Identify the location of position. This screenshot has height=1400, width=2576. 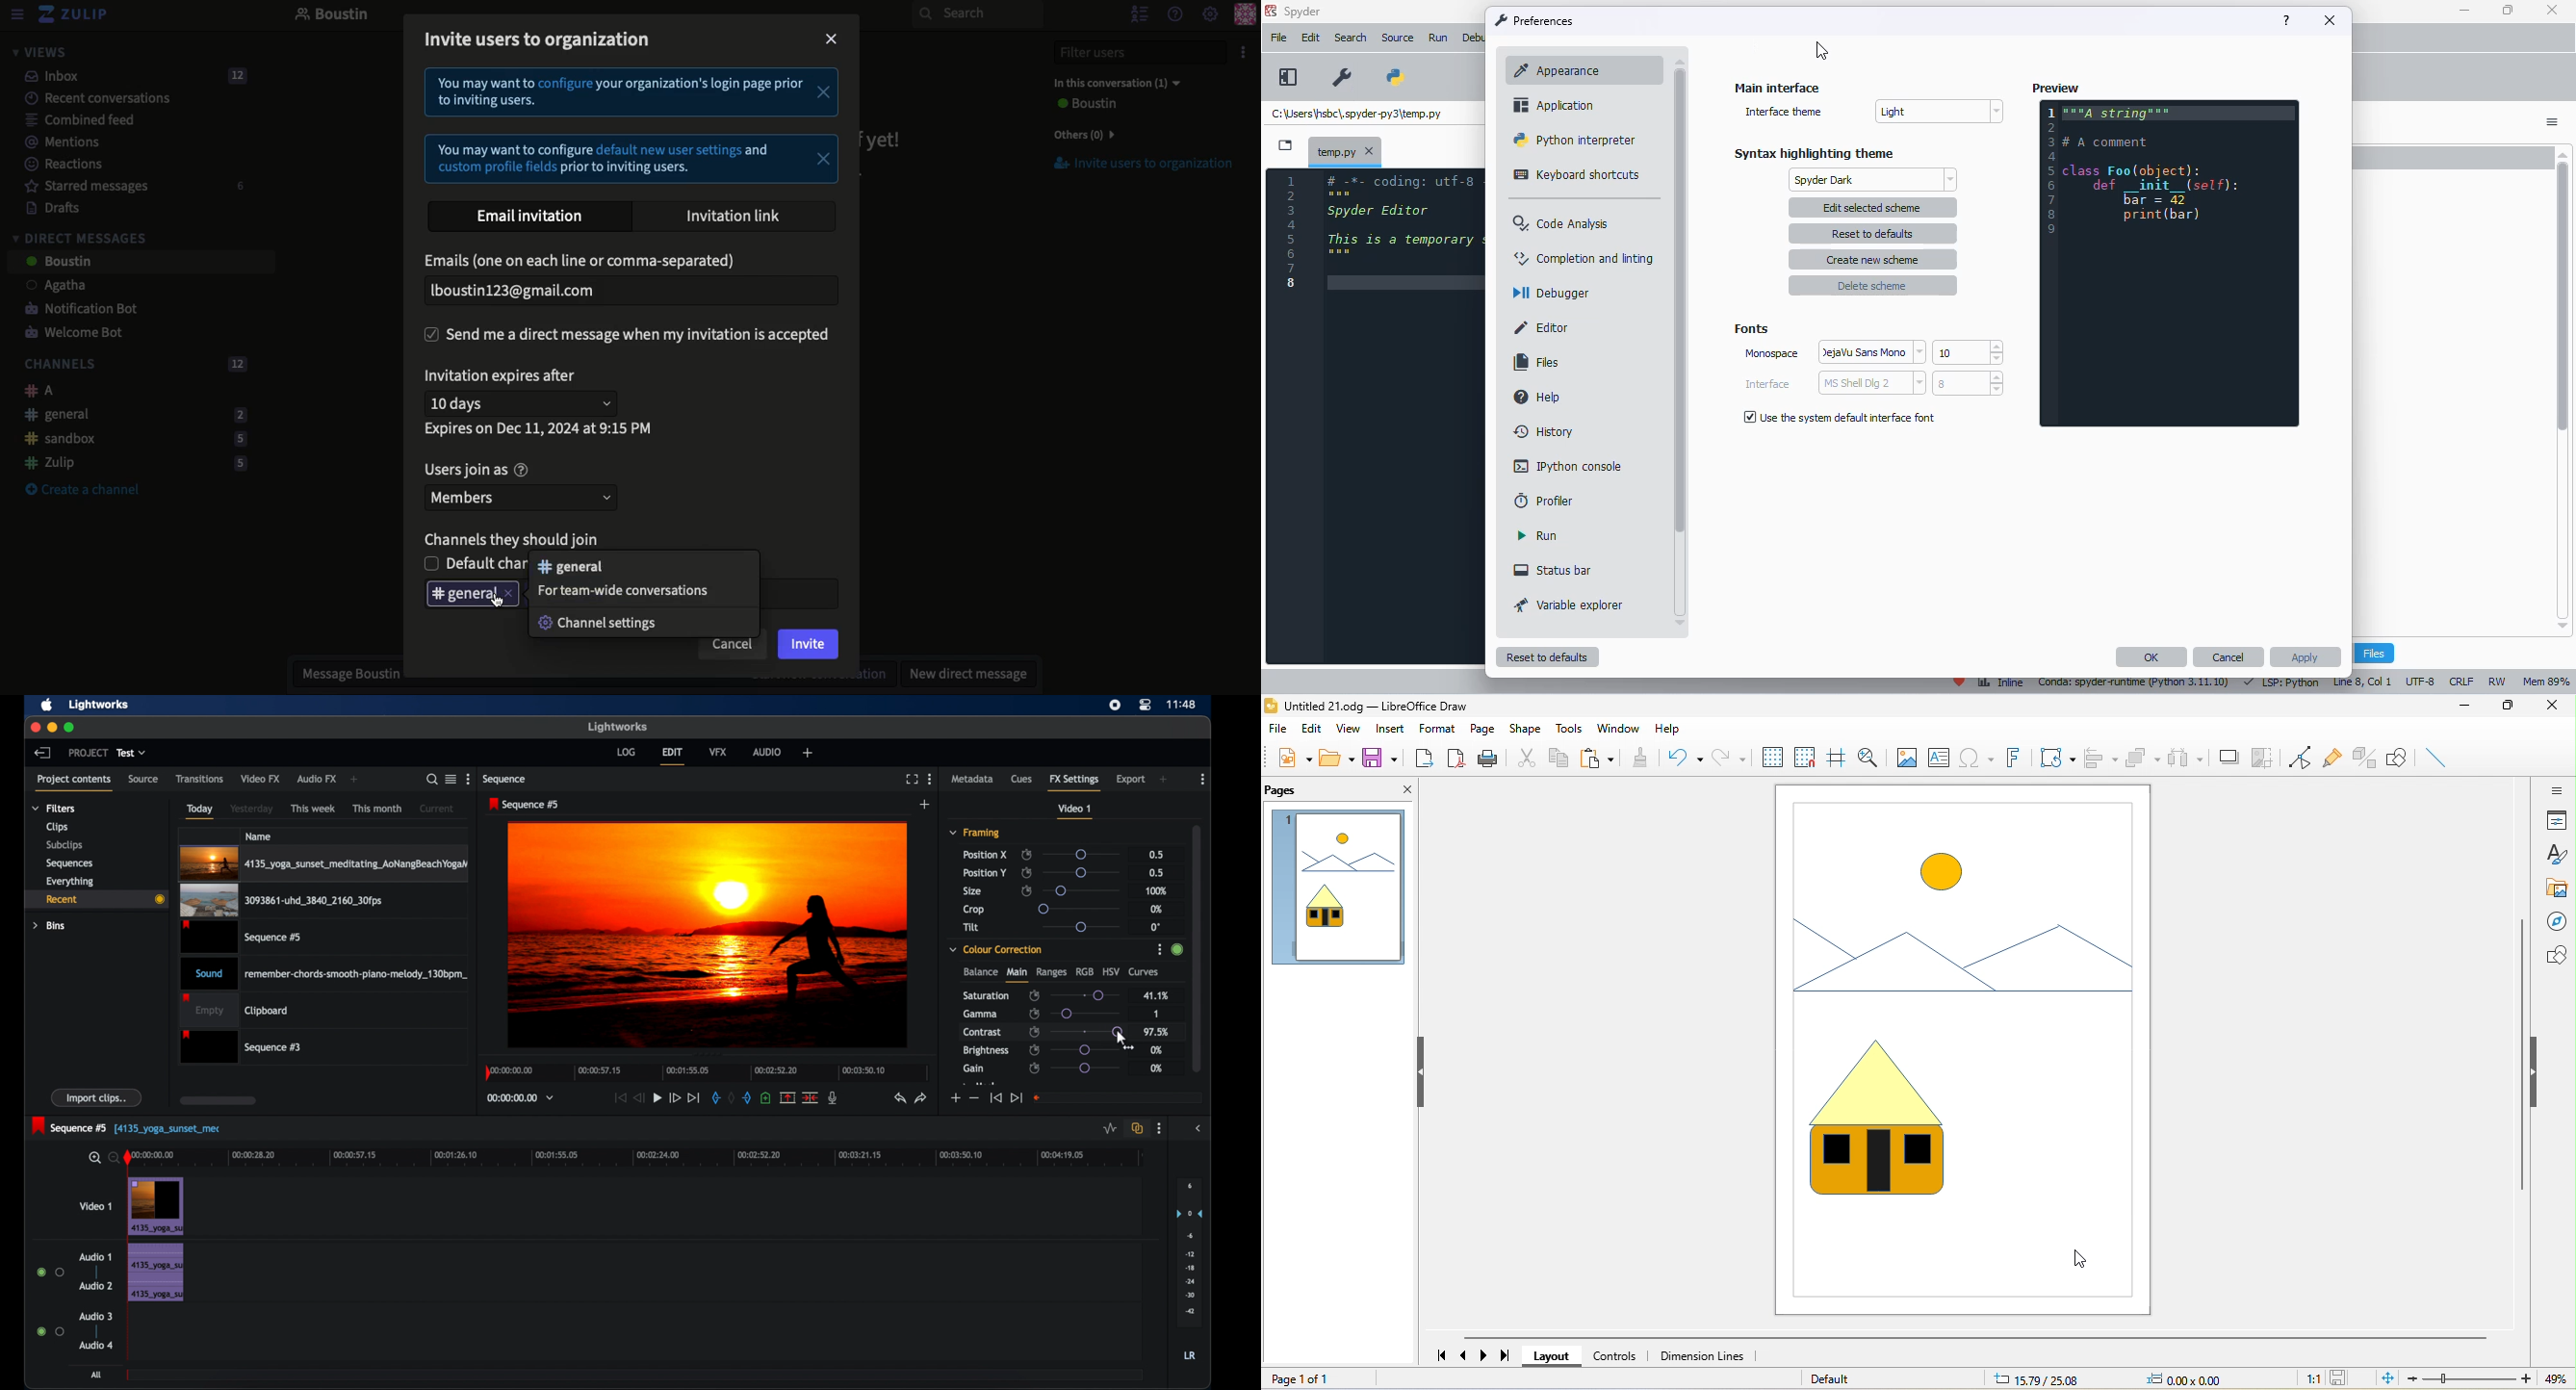
(985, 873).